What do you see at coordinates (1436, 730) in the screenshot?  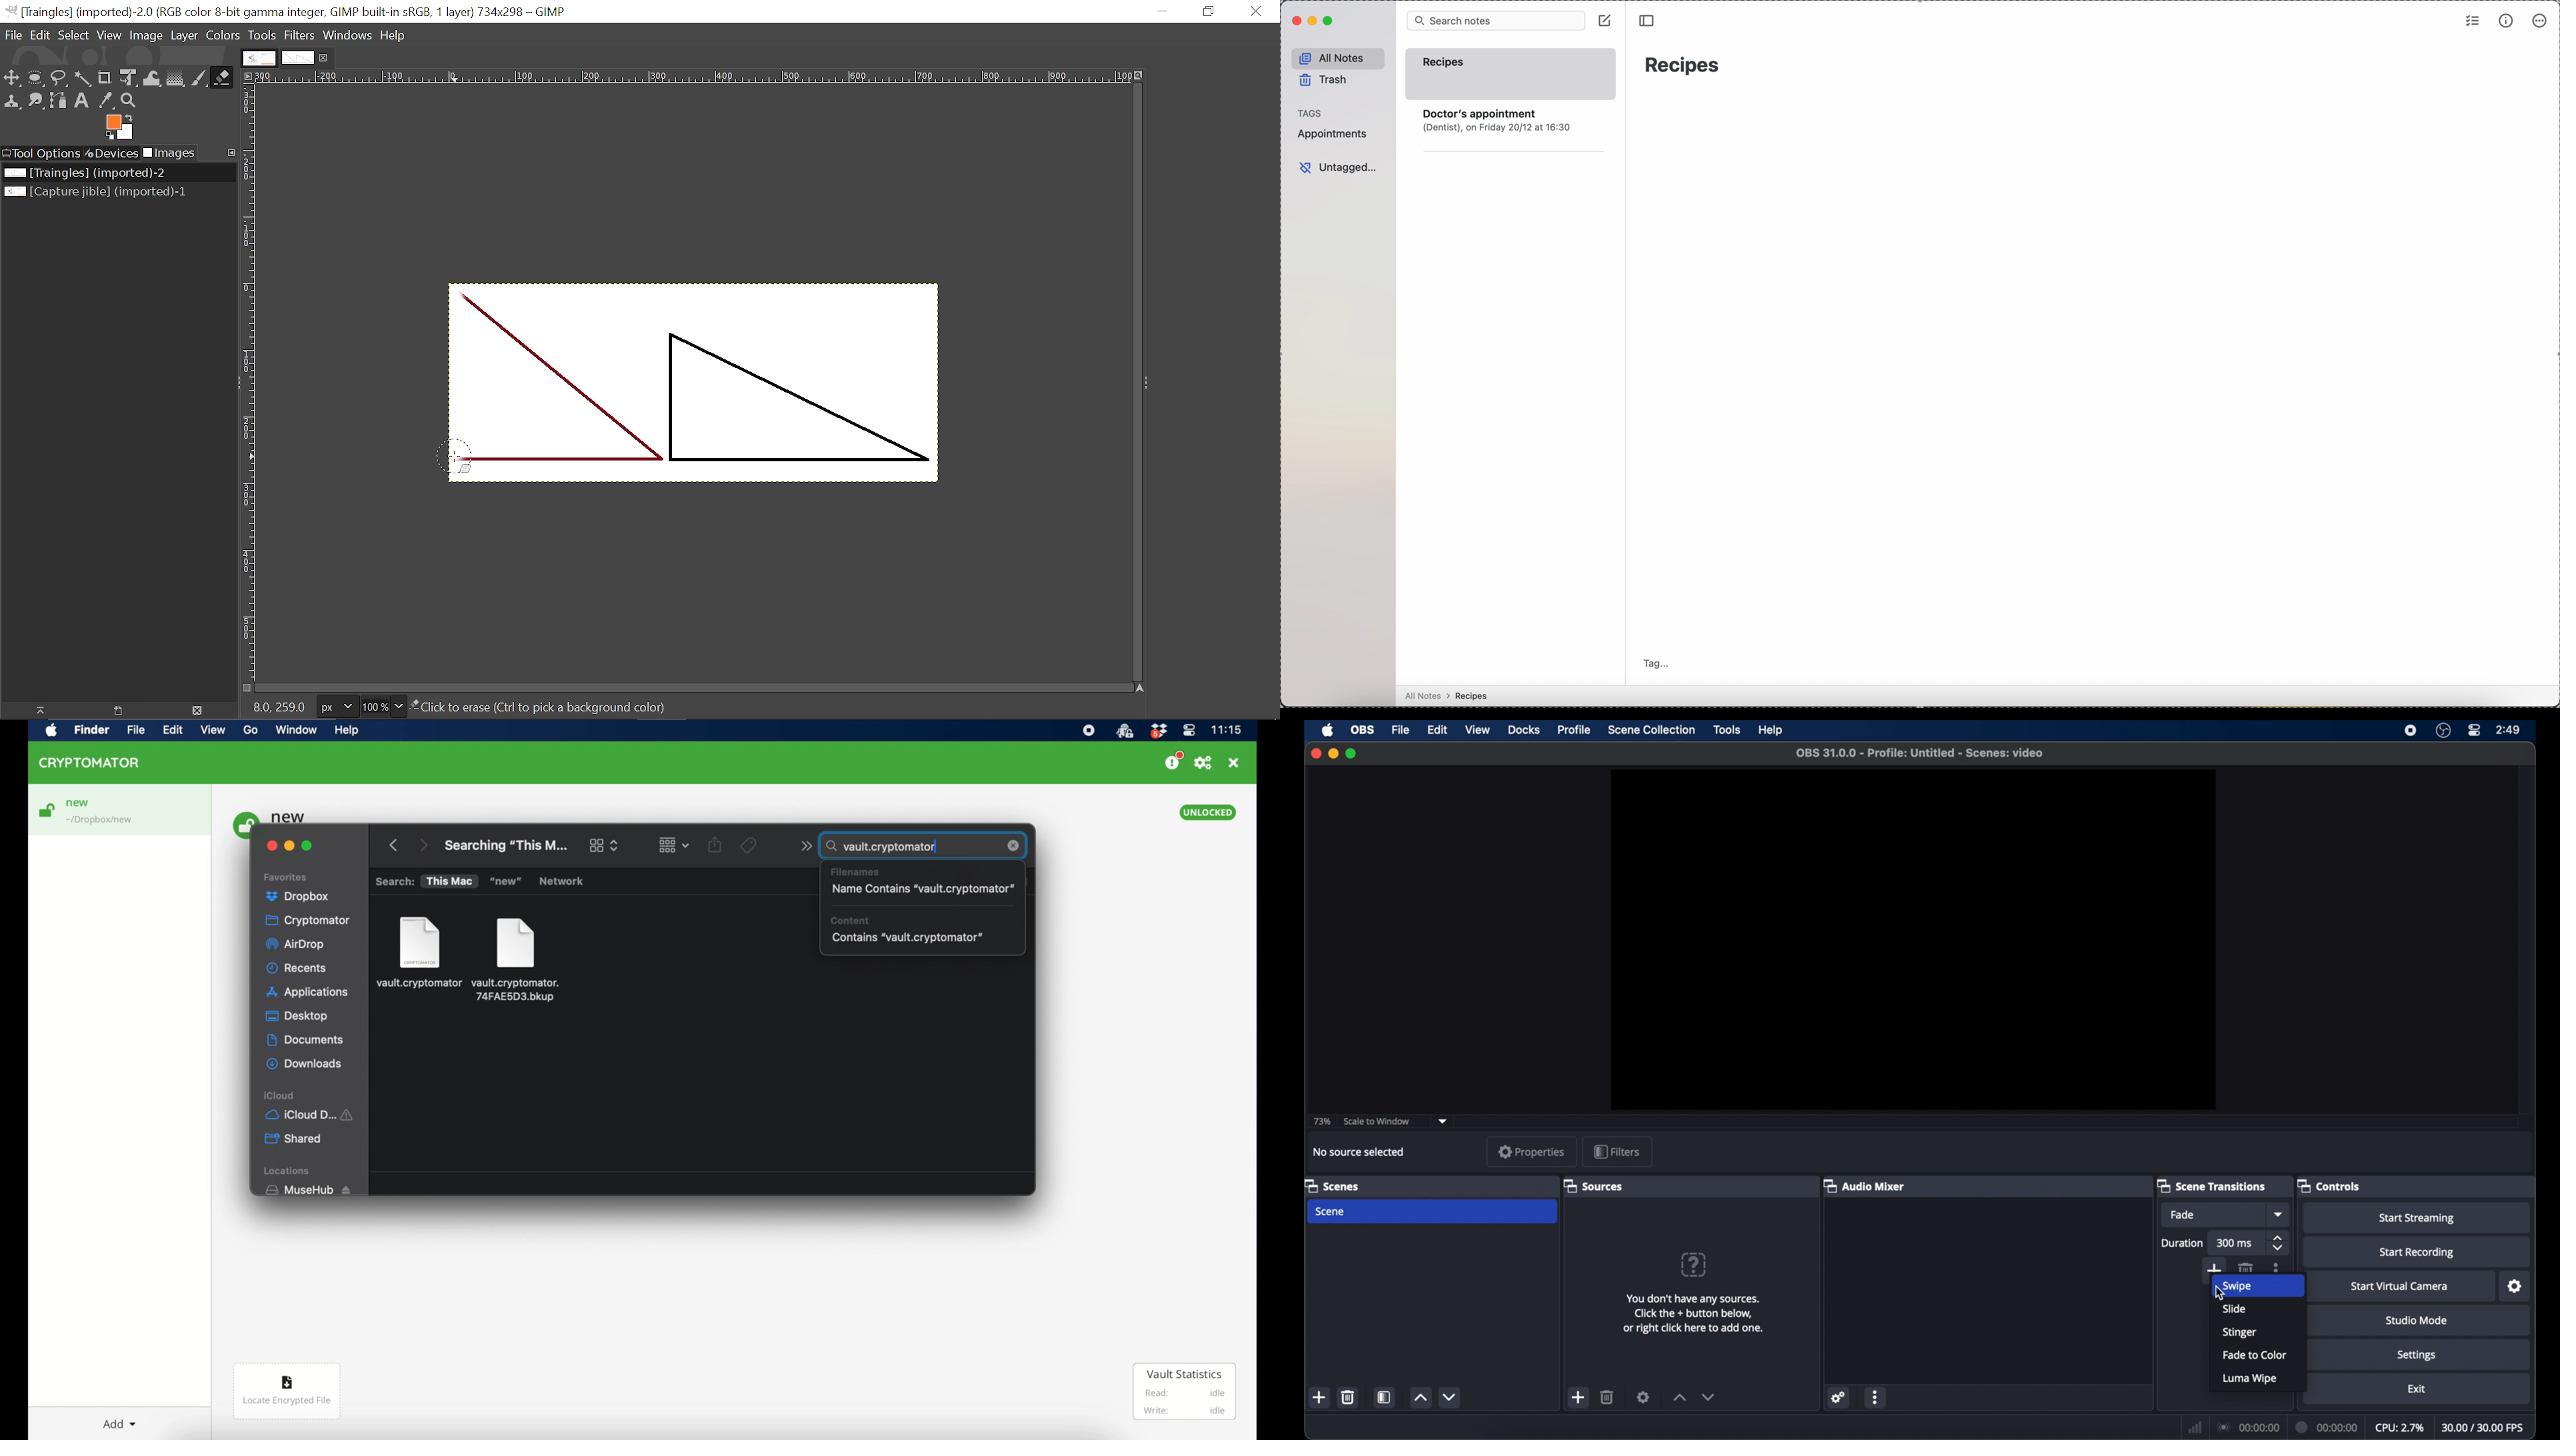 I see `edit` at bounding box center [1436, 730].